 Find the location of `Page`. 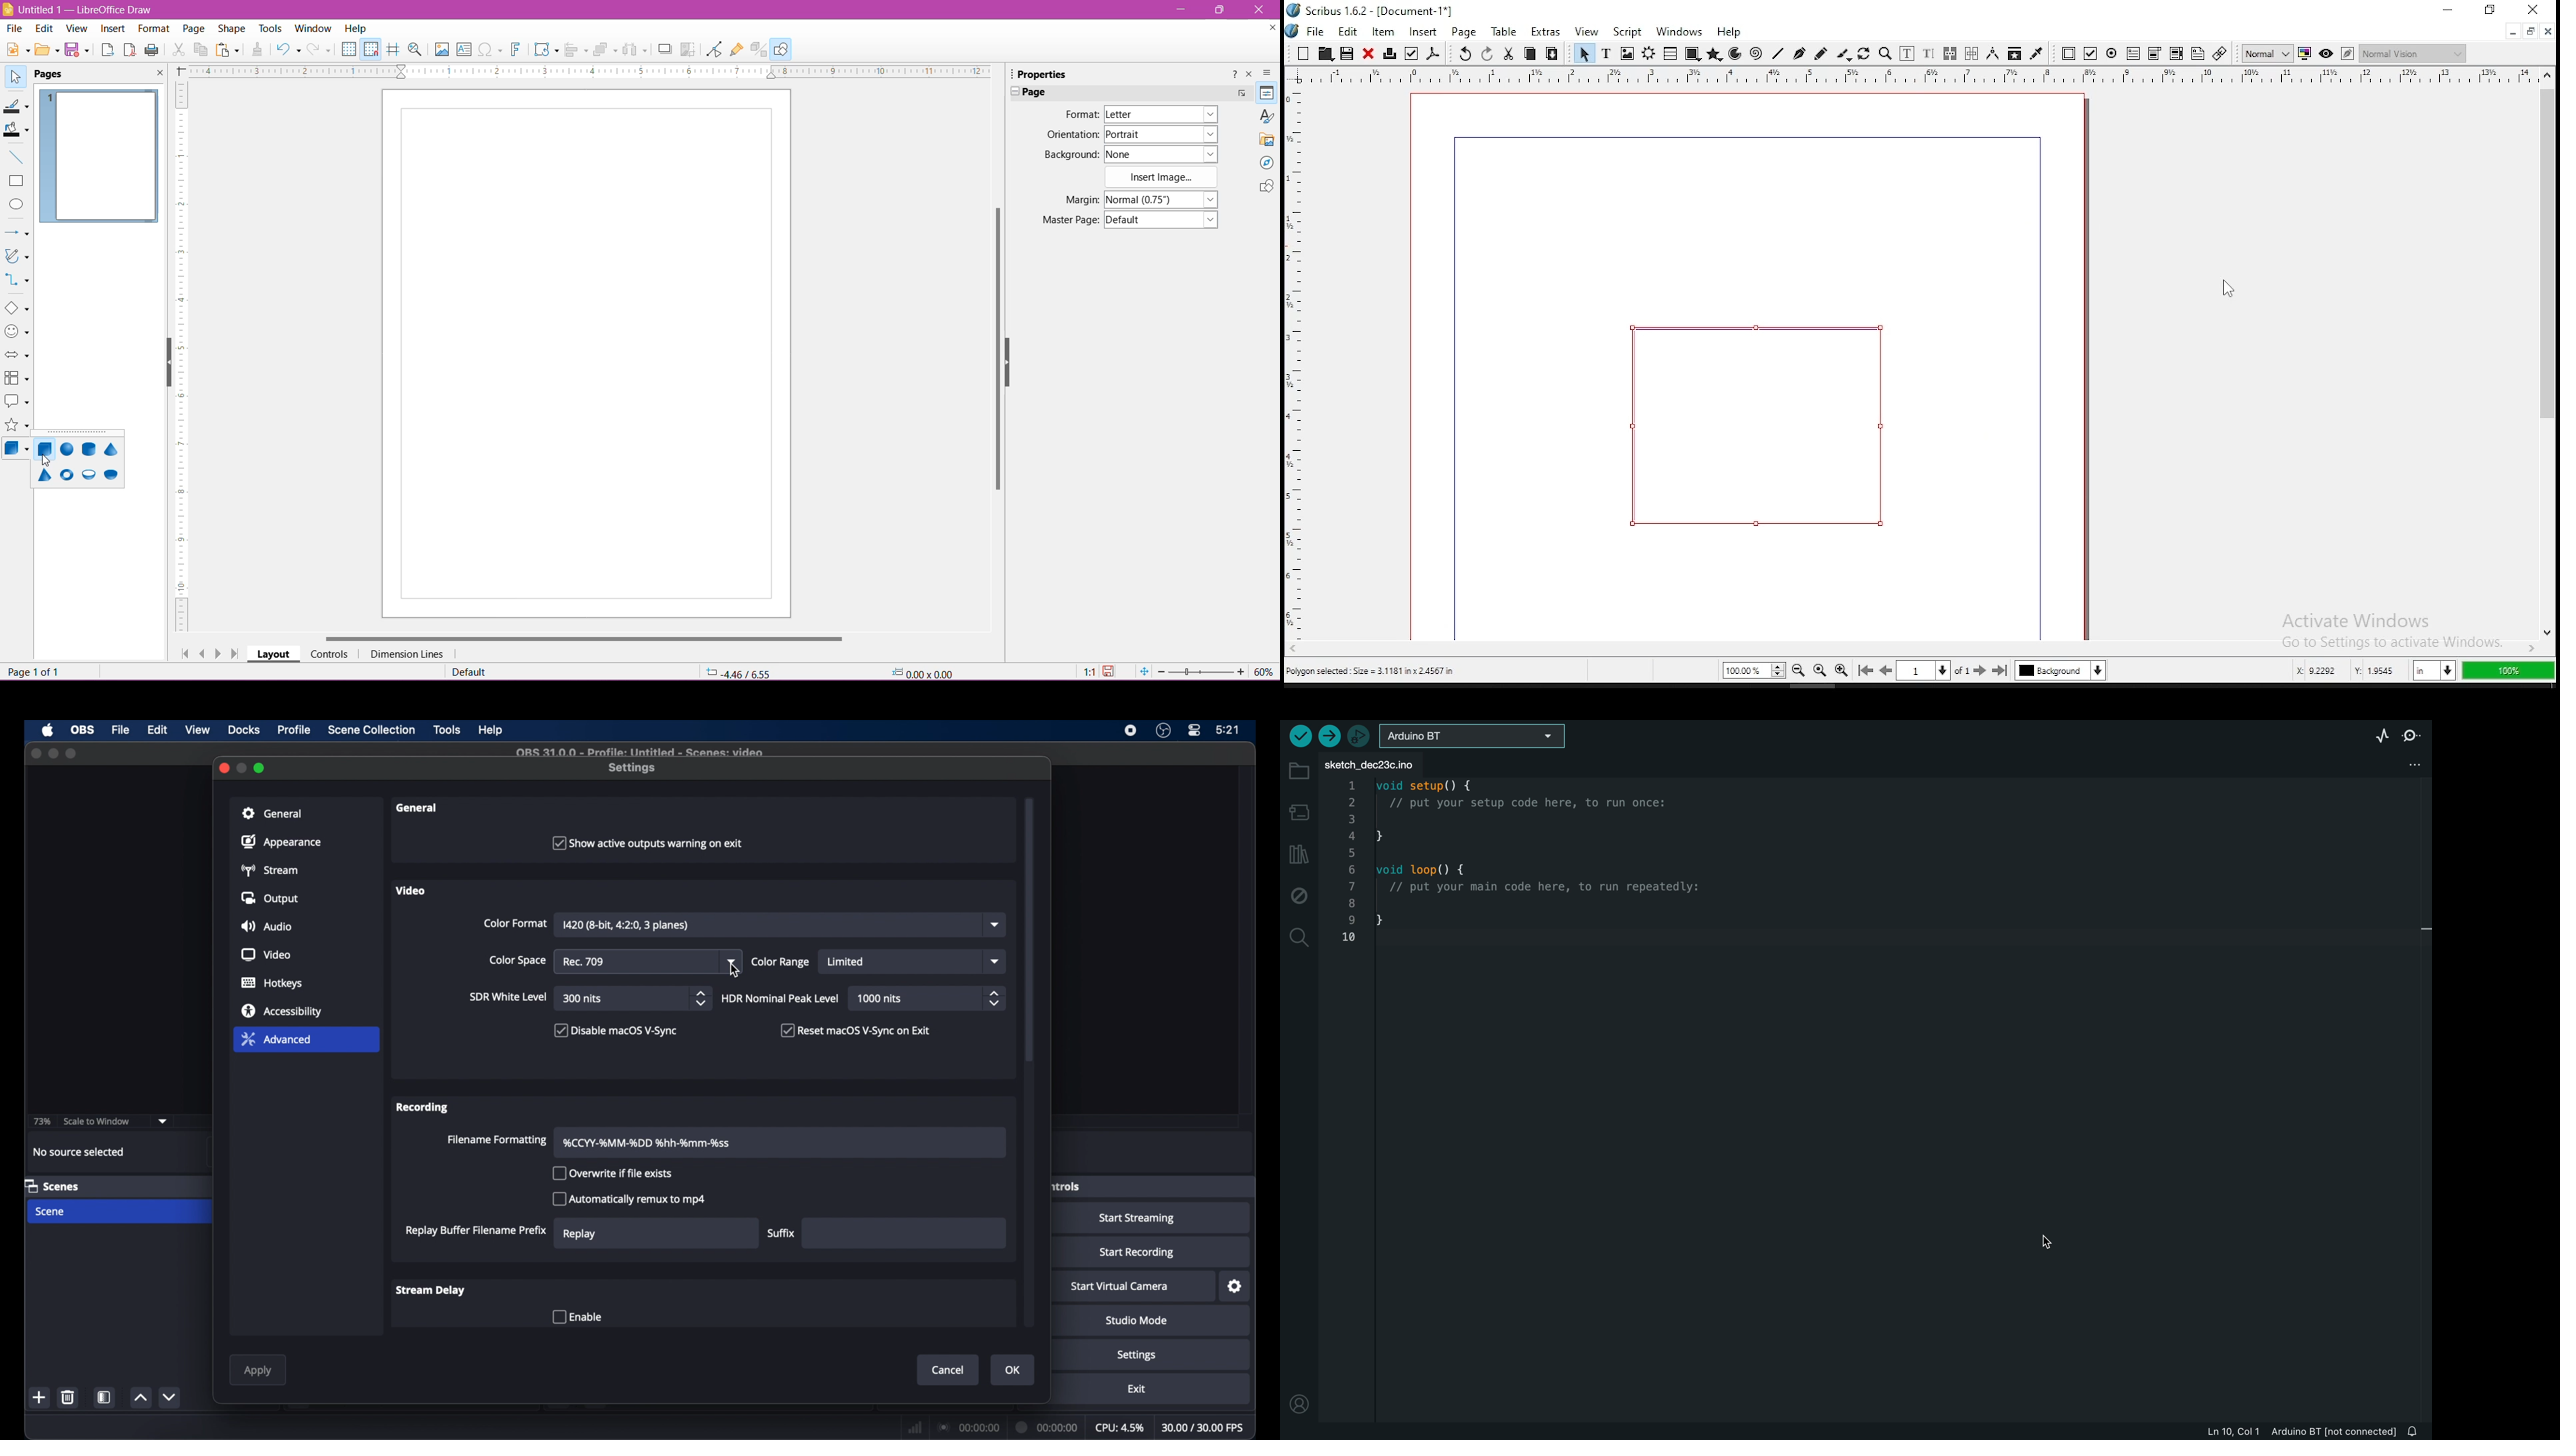

Page is located at coordinates (585, 354).